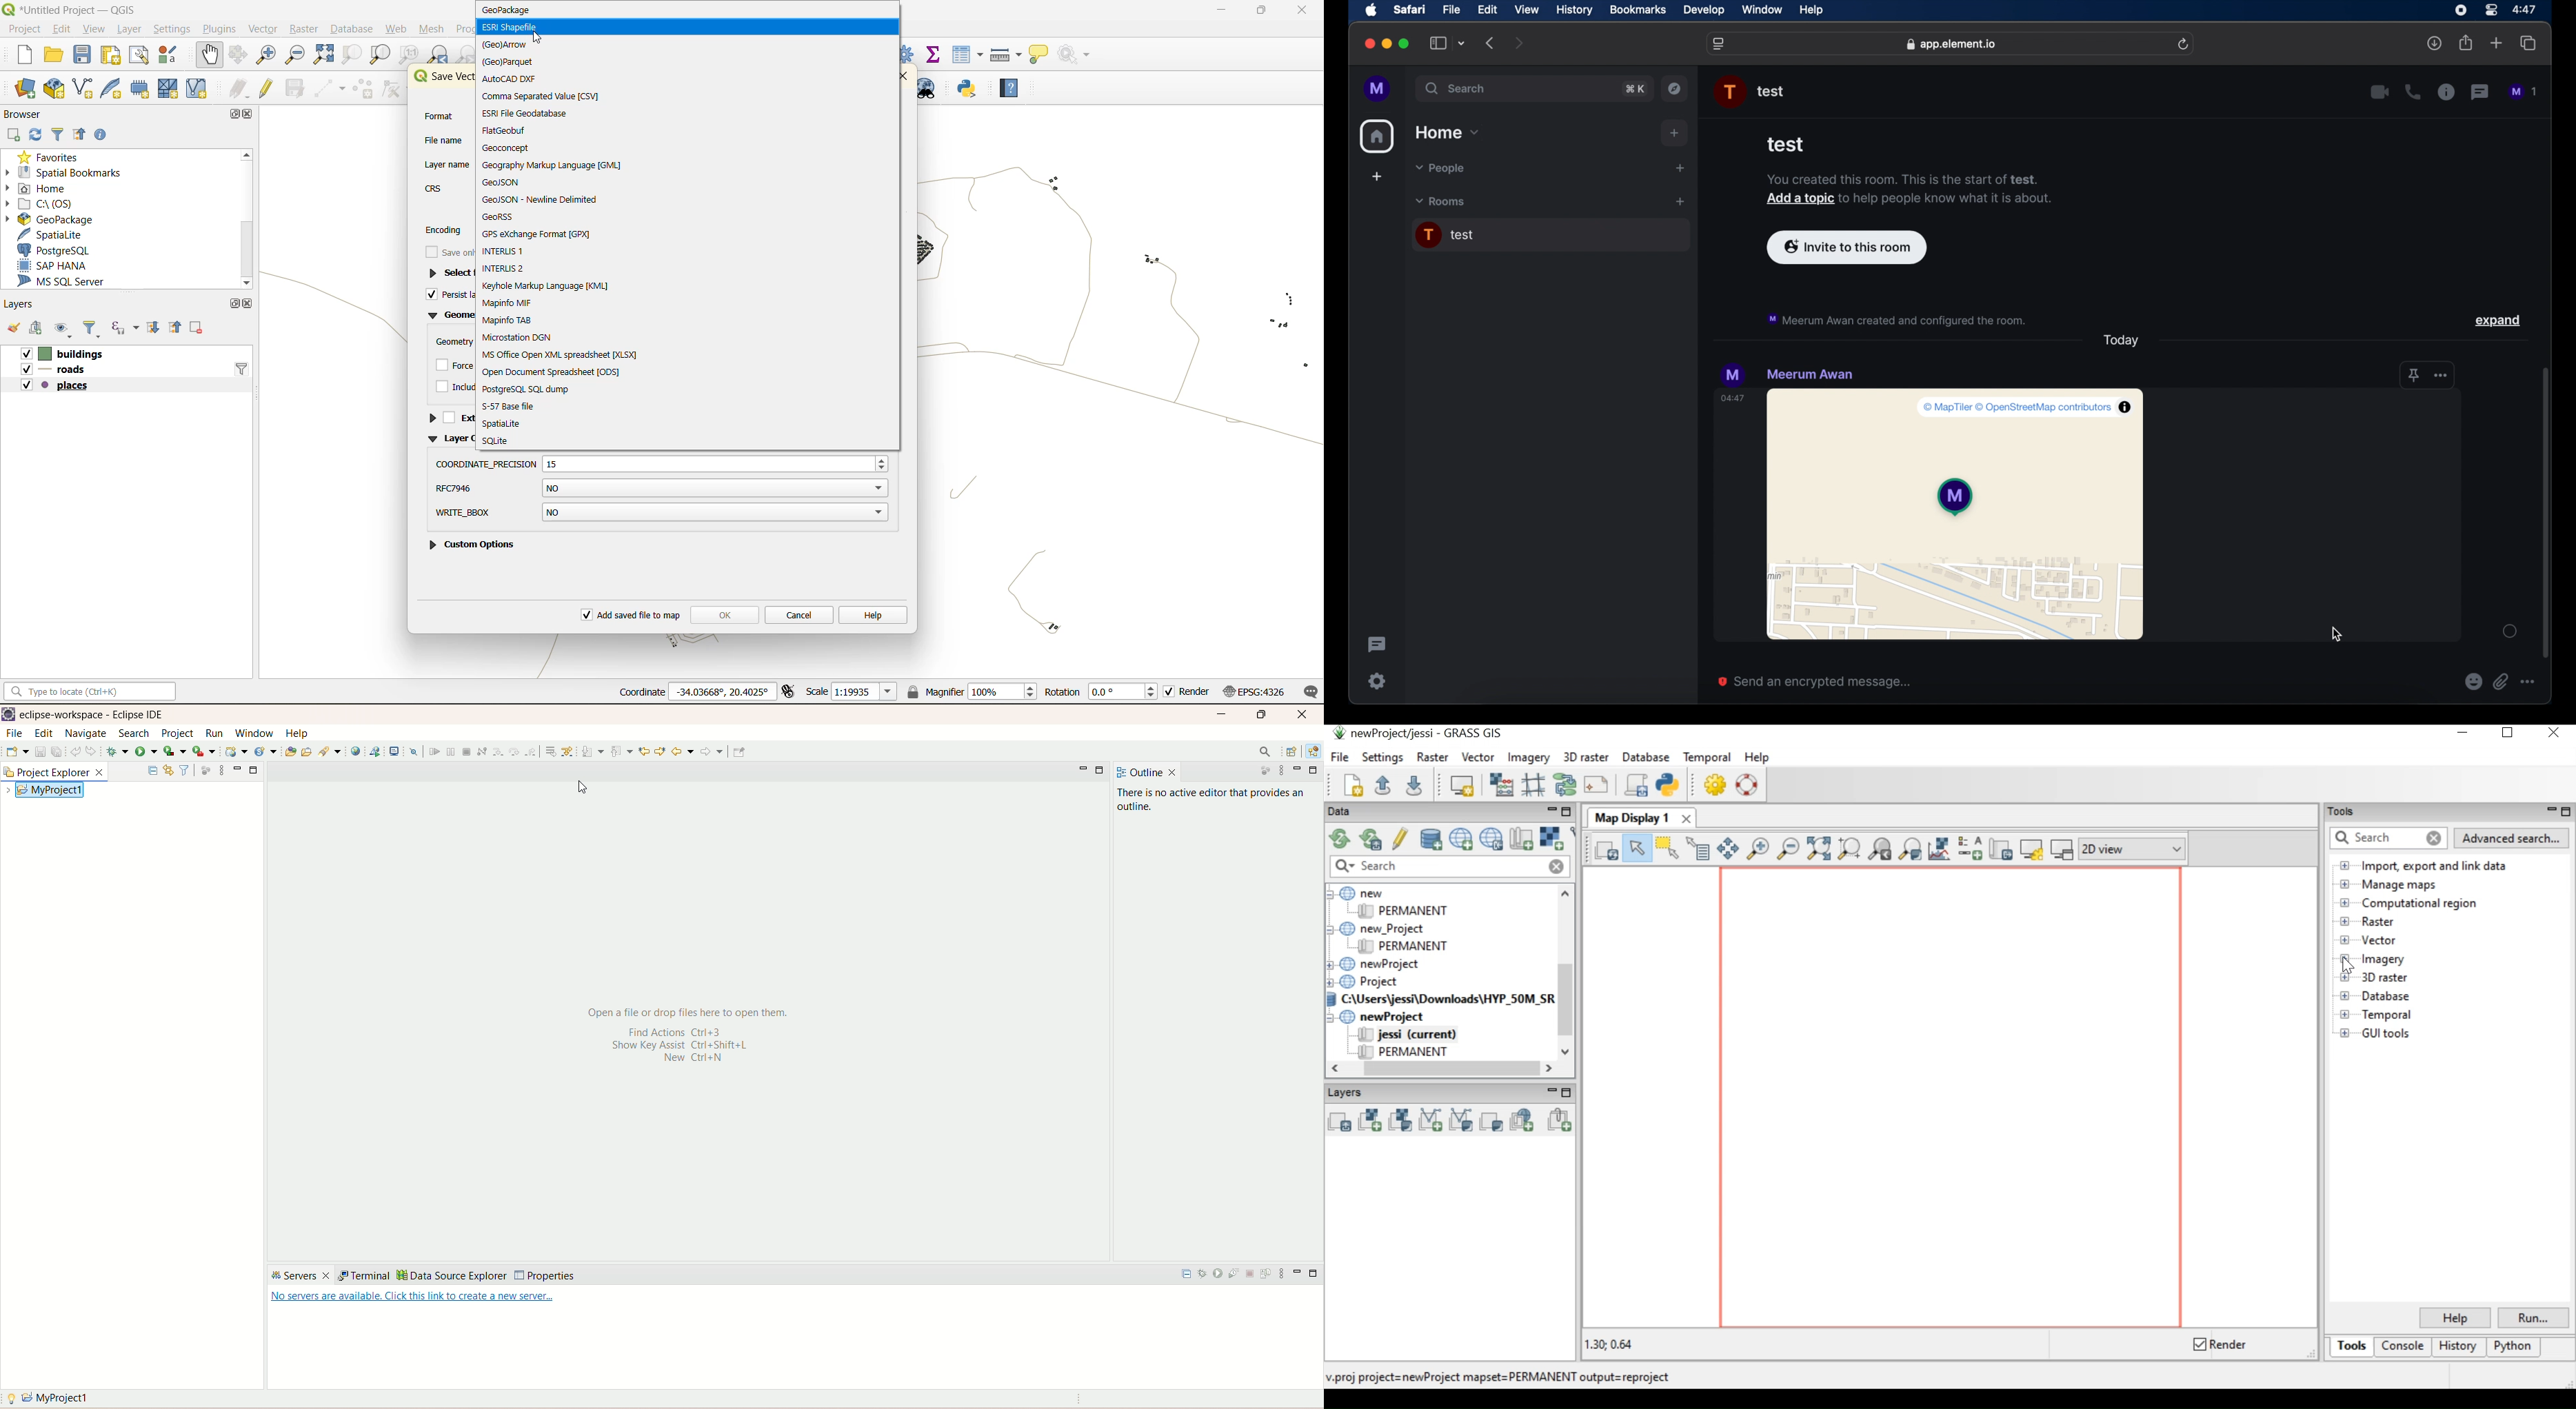 Image resolution: width=2576 pixels, height=1428 pixels. What do you see at coordinates (1952, 44) in the screenshot?
I see `web address` at bounding box center [1952, 44].